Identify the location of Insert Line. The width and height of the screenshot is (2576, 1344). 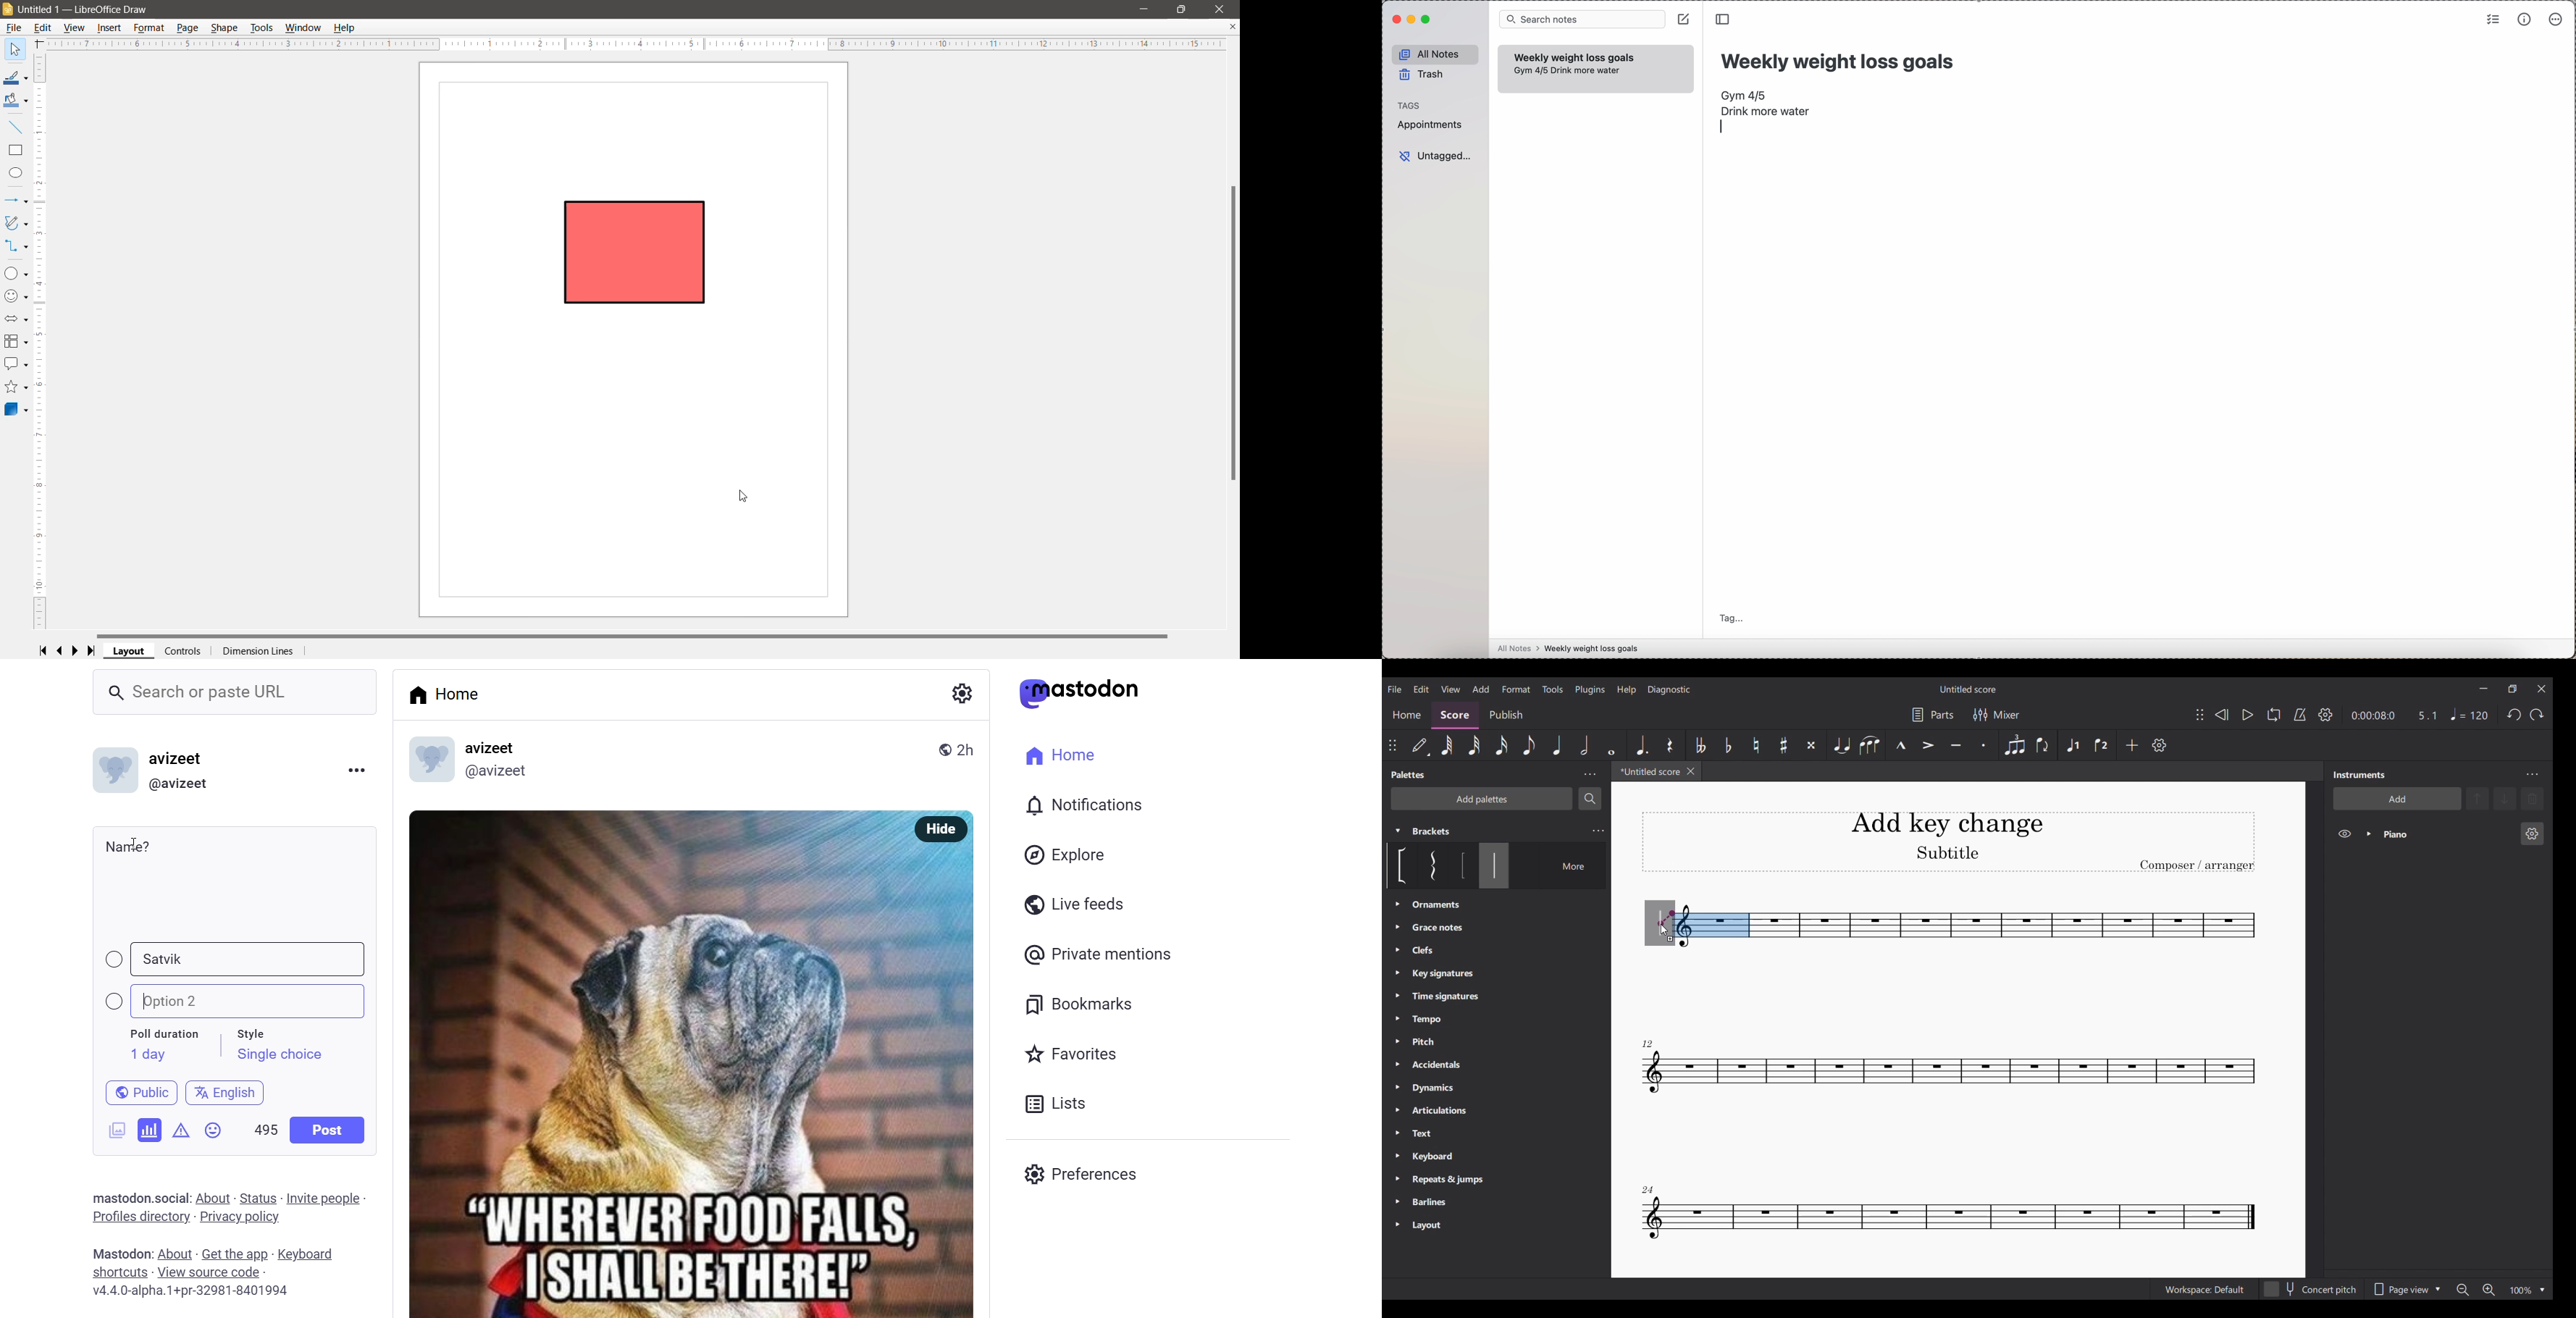
(16, 127).